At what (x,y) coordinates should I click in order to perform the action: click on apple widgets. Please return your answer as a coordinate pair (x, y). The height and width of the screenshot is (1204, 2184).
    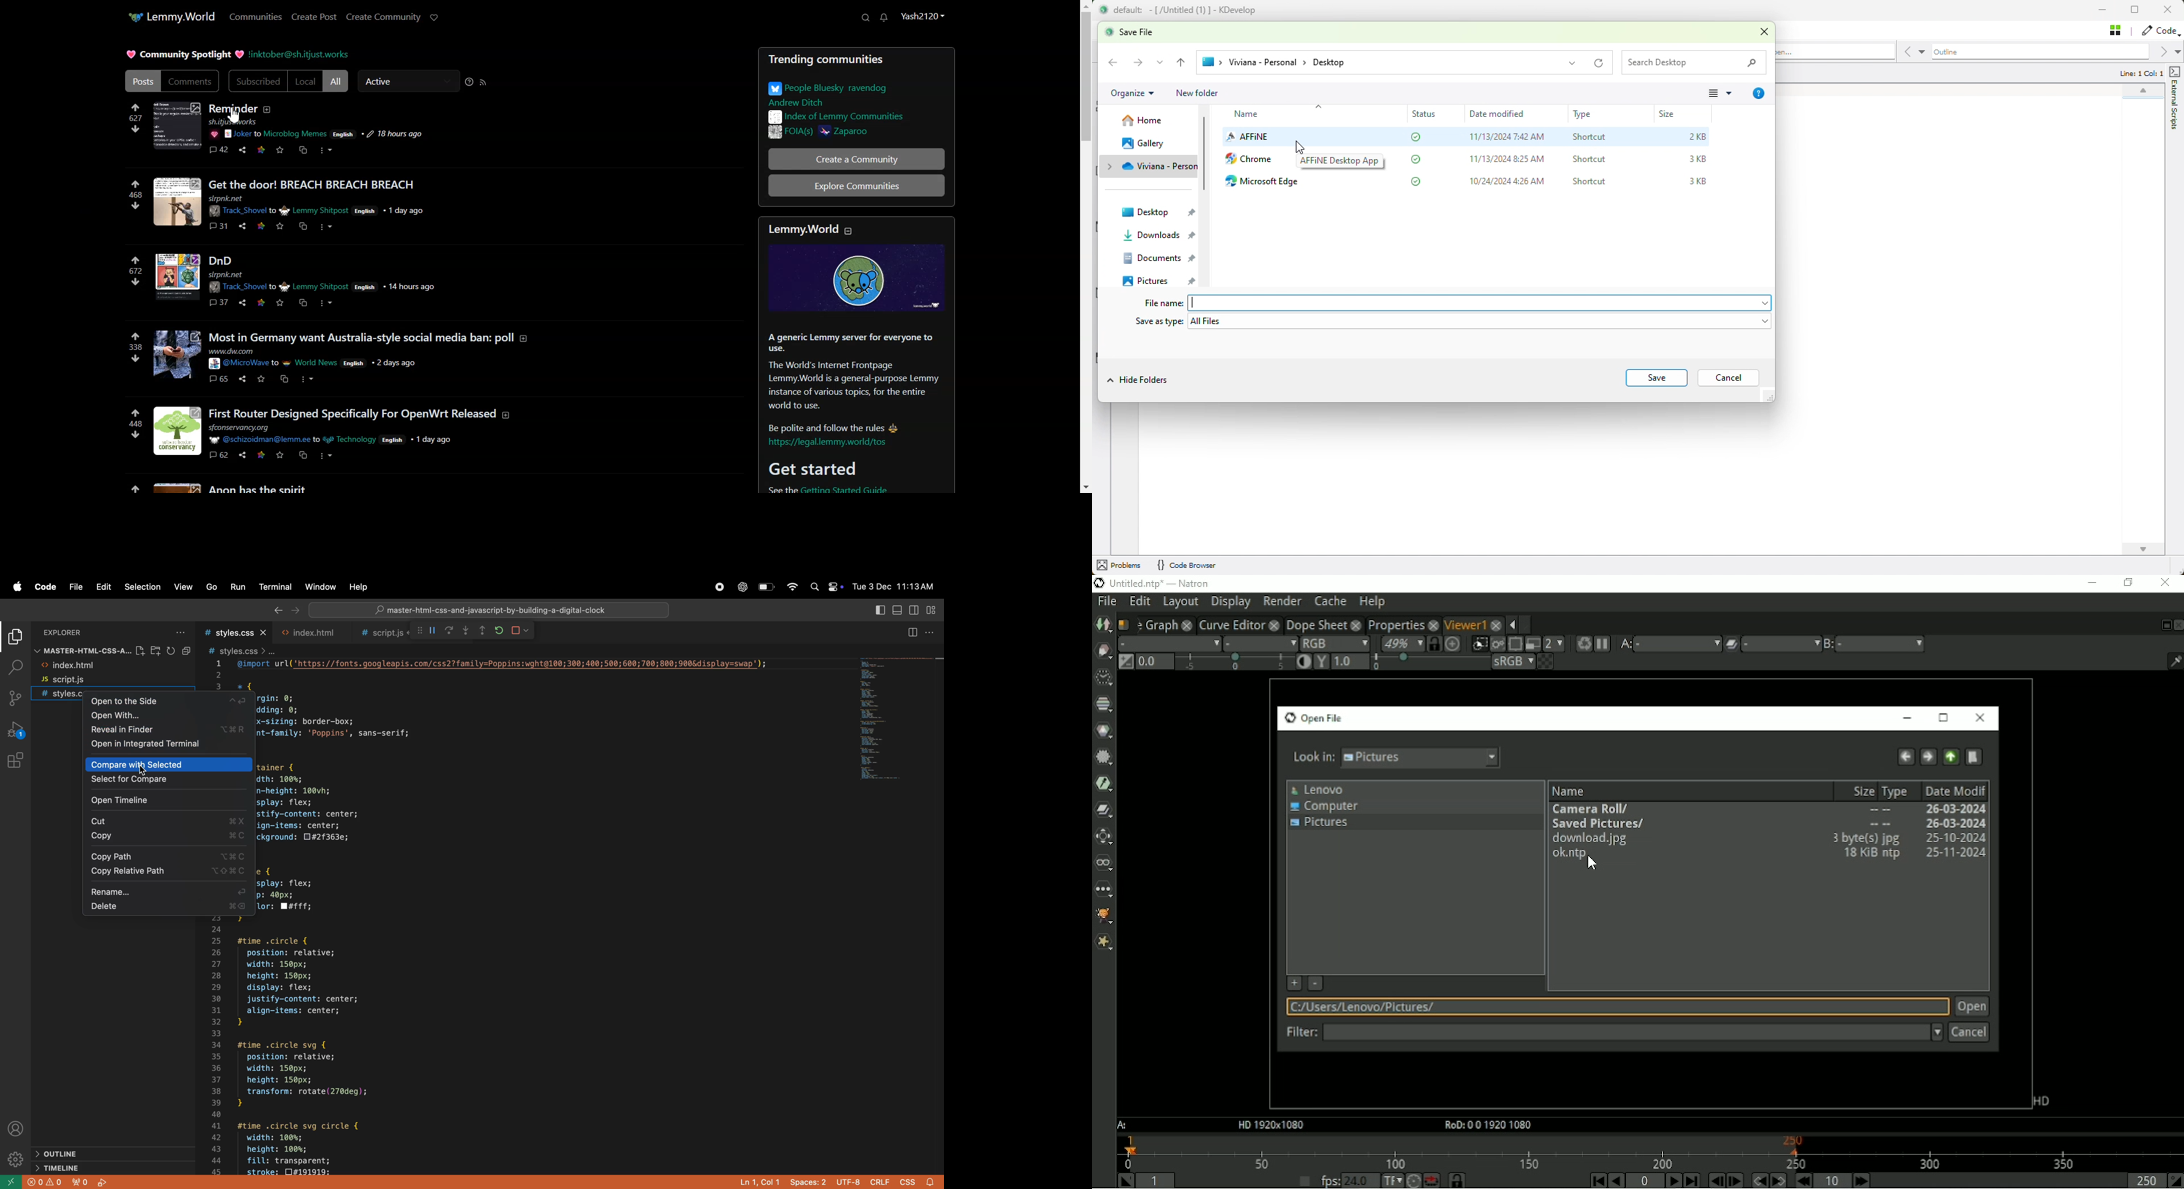
    Looking at the image, I should click on (823, 586).